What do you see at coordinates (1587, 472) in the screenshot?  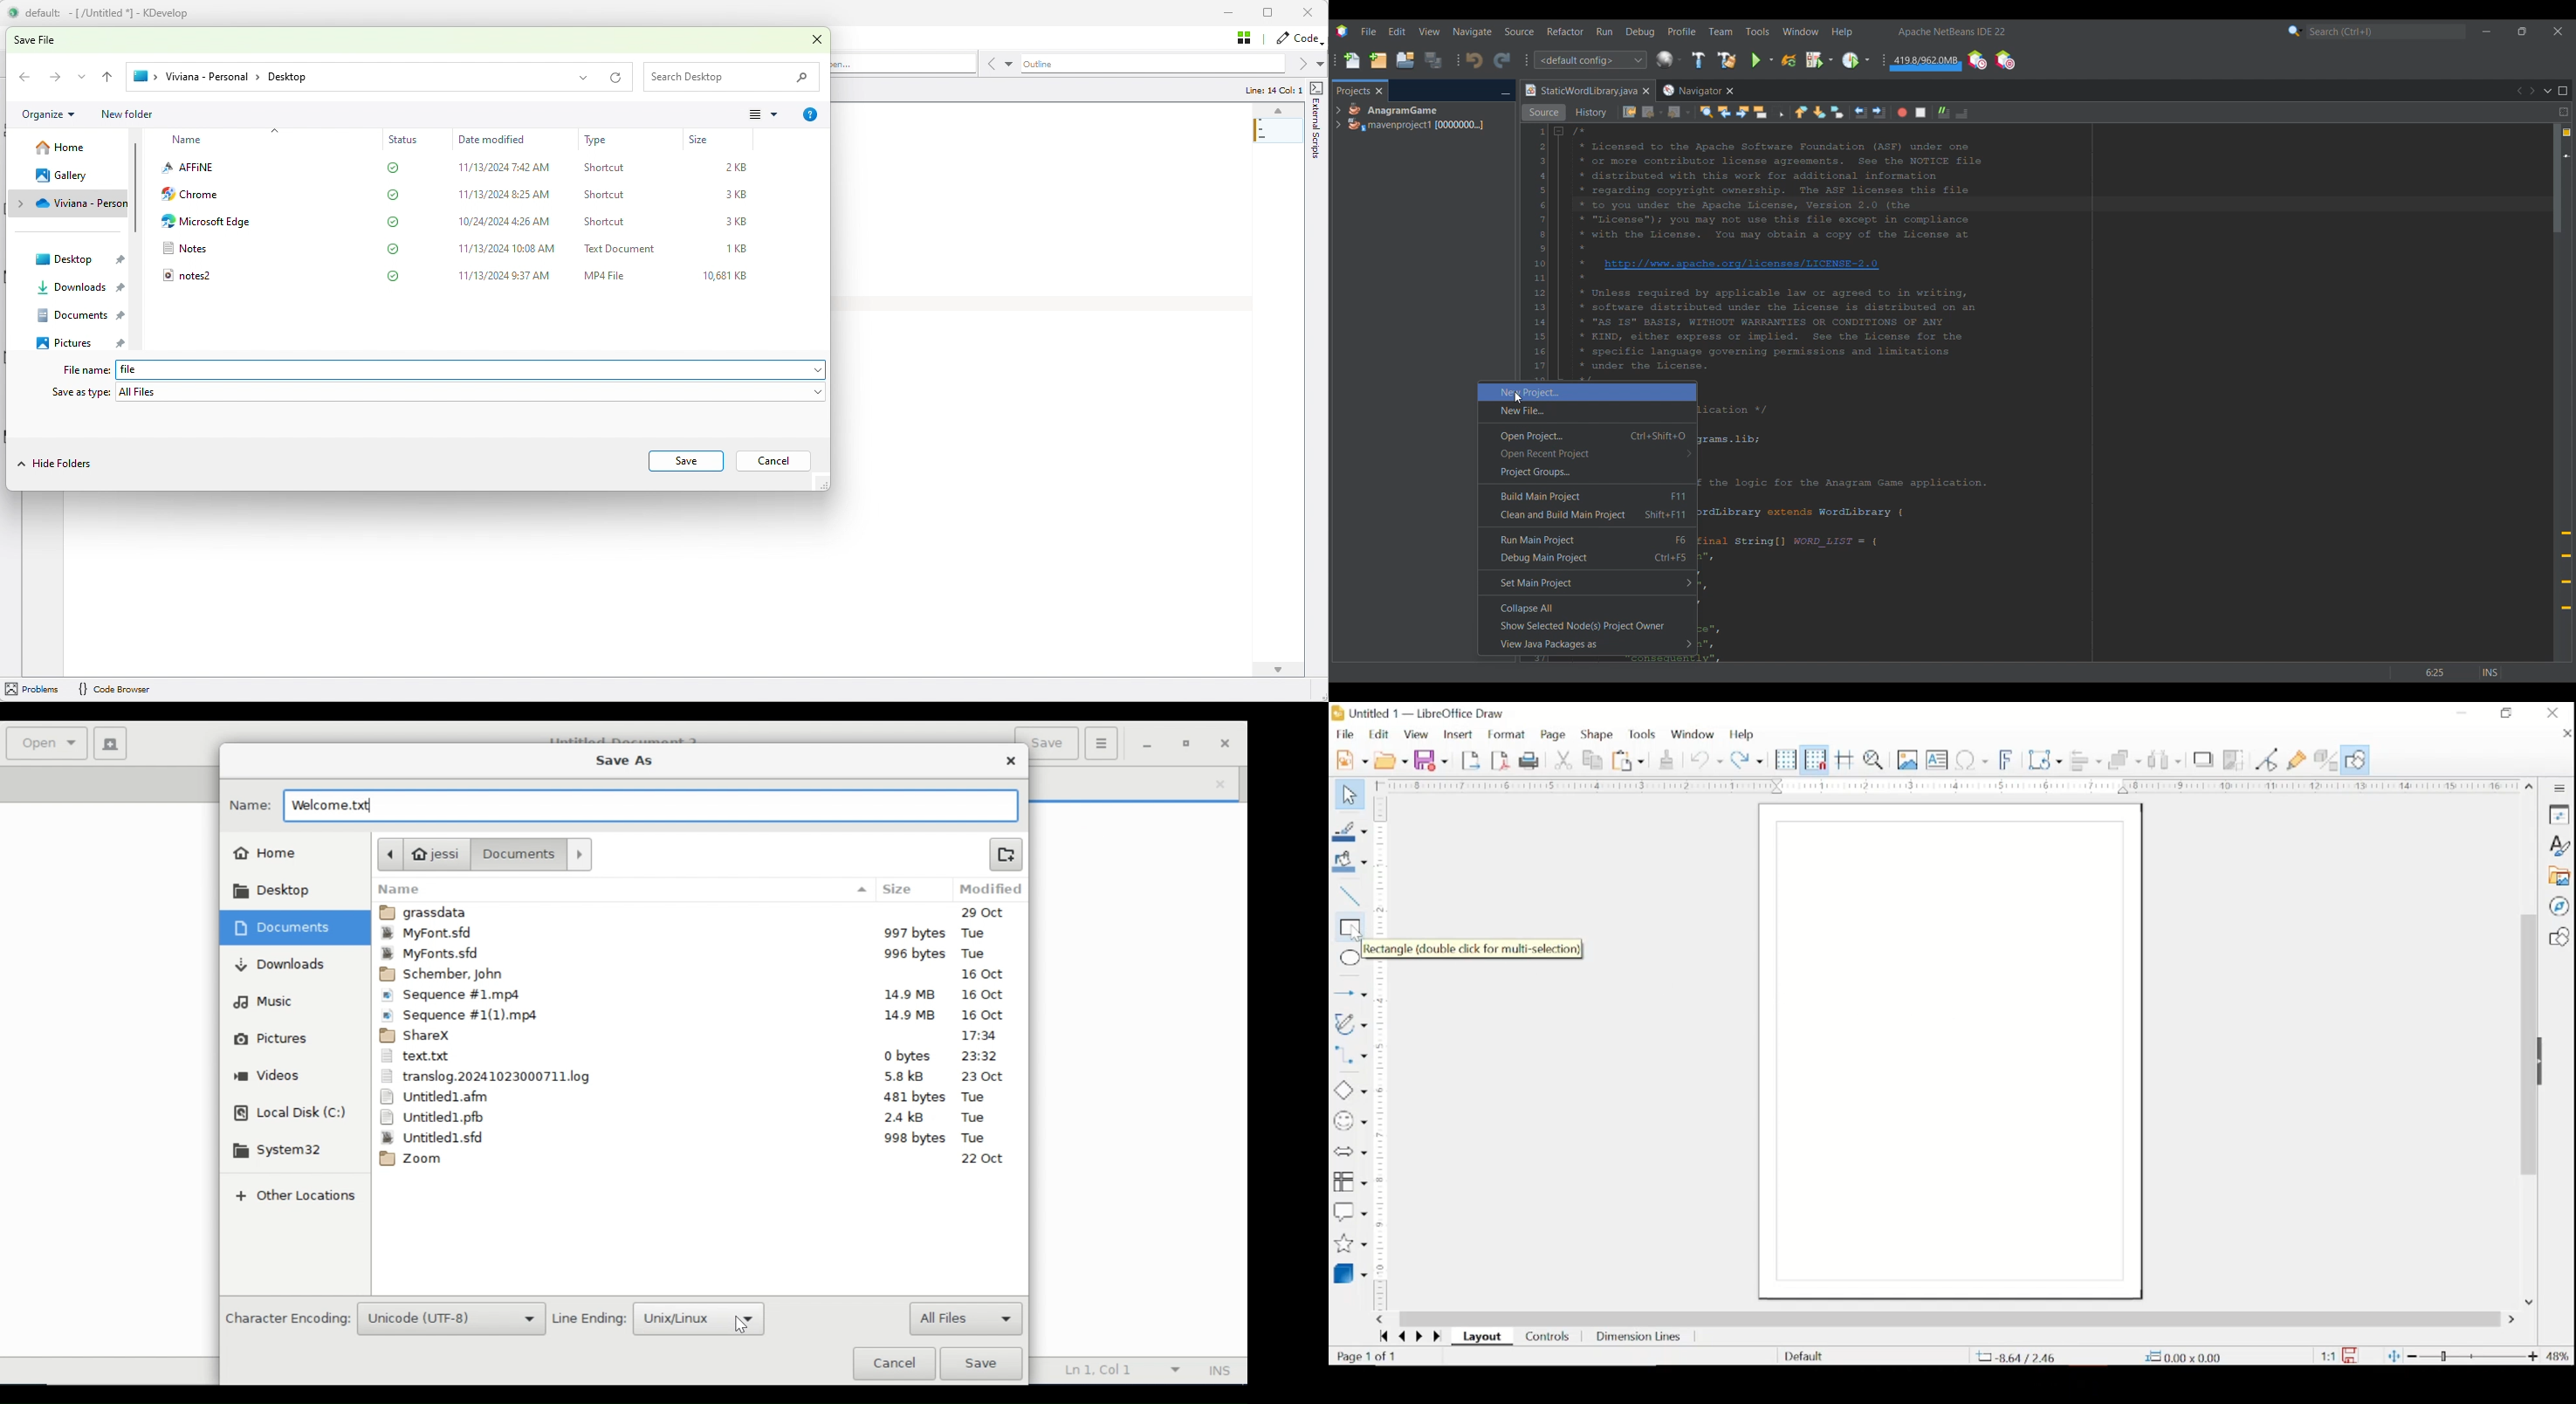 I see `Project groups` at bounding box center [1587, 472].